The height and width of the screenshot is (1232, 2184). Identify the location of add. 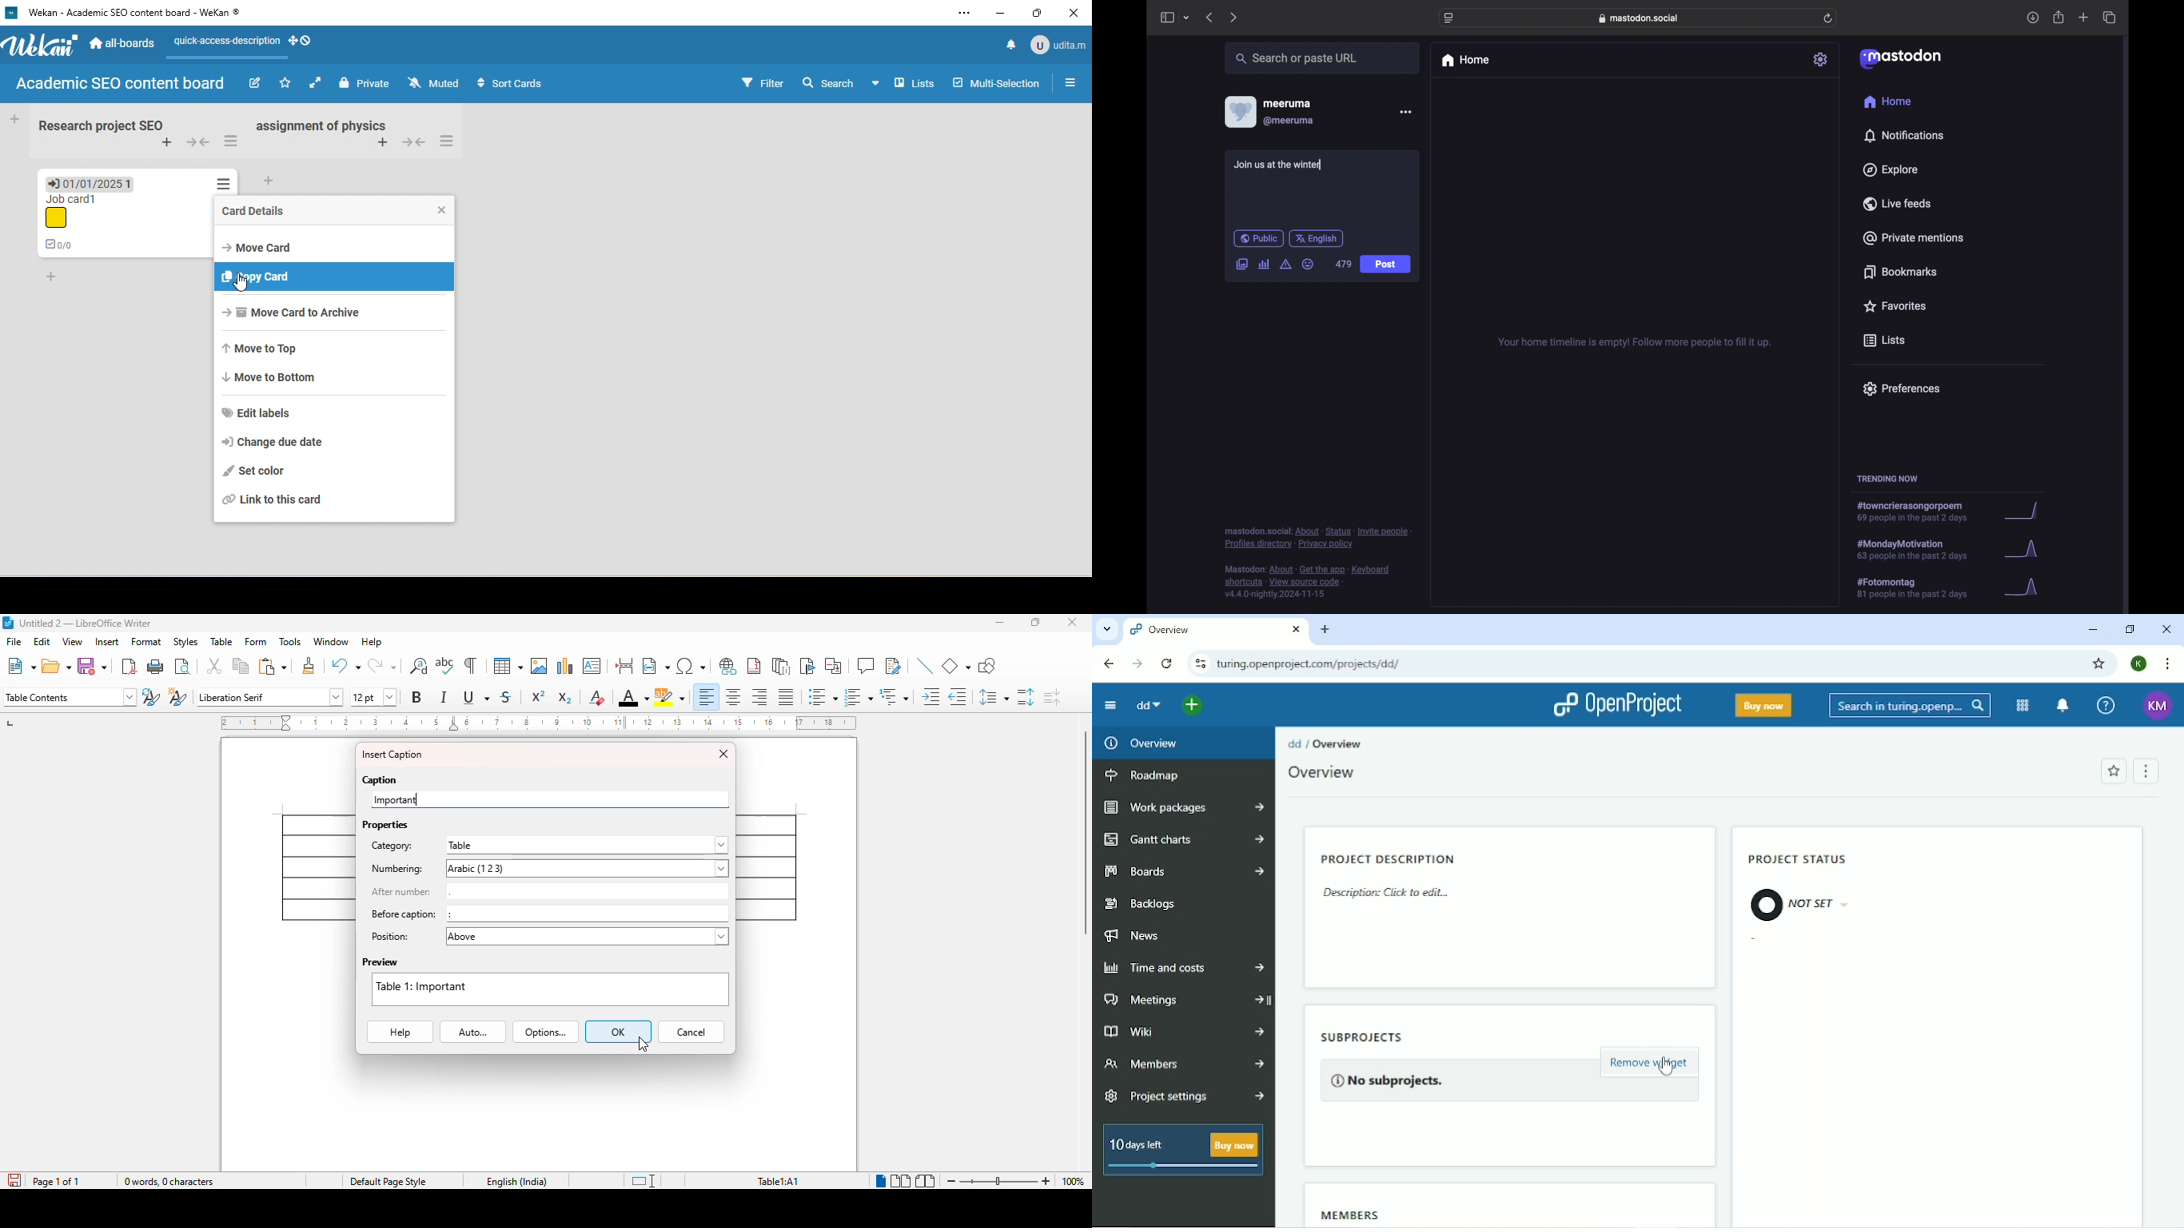
(276, 179).